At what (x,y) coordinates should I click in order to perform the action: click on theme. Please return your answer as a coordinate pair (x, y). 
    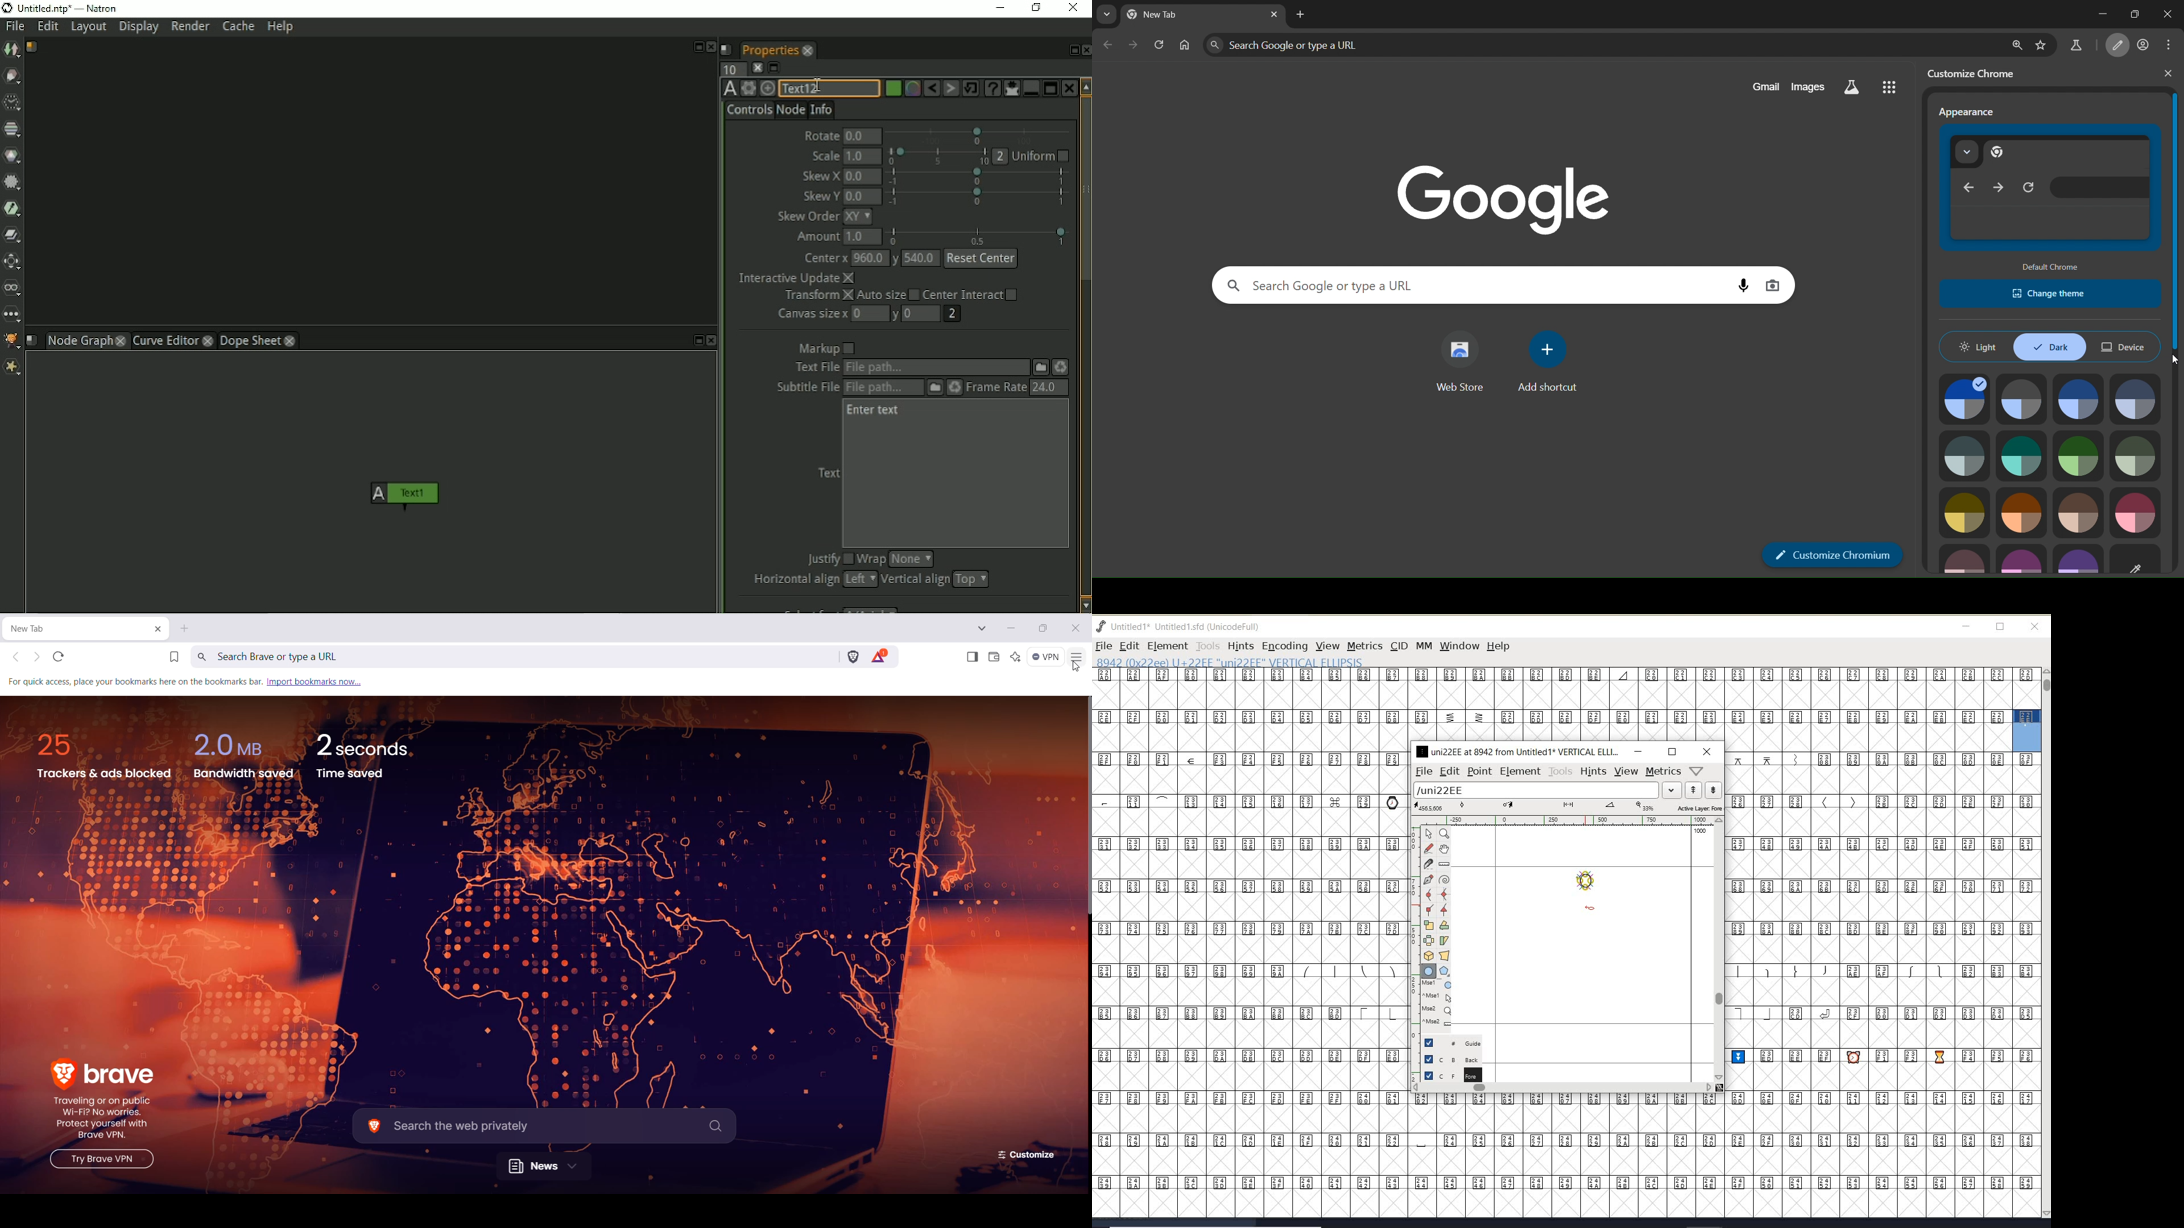
    Looking at the image, I should click on (2077, 558).